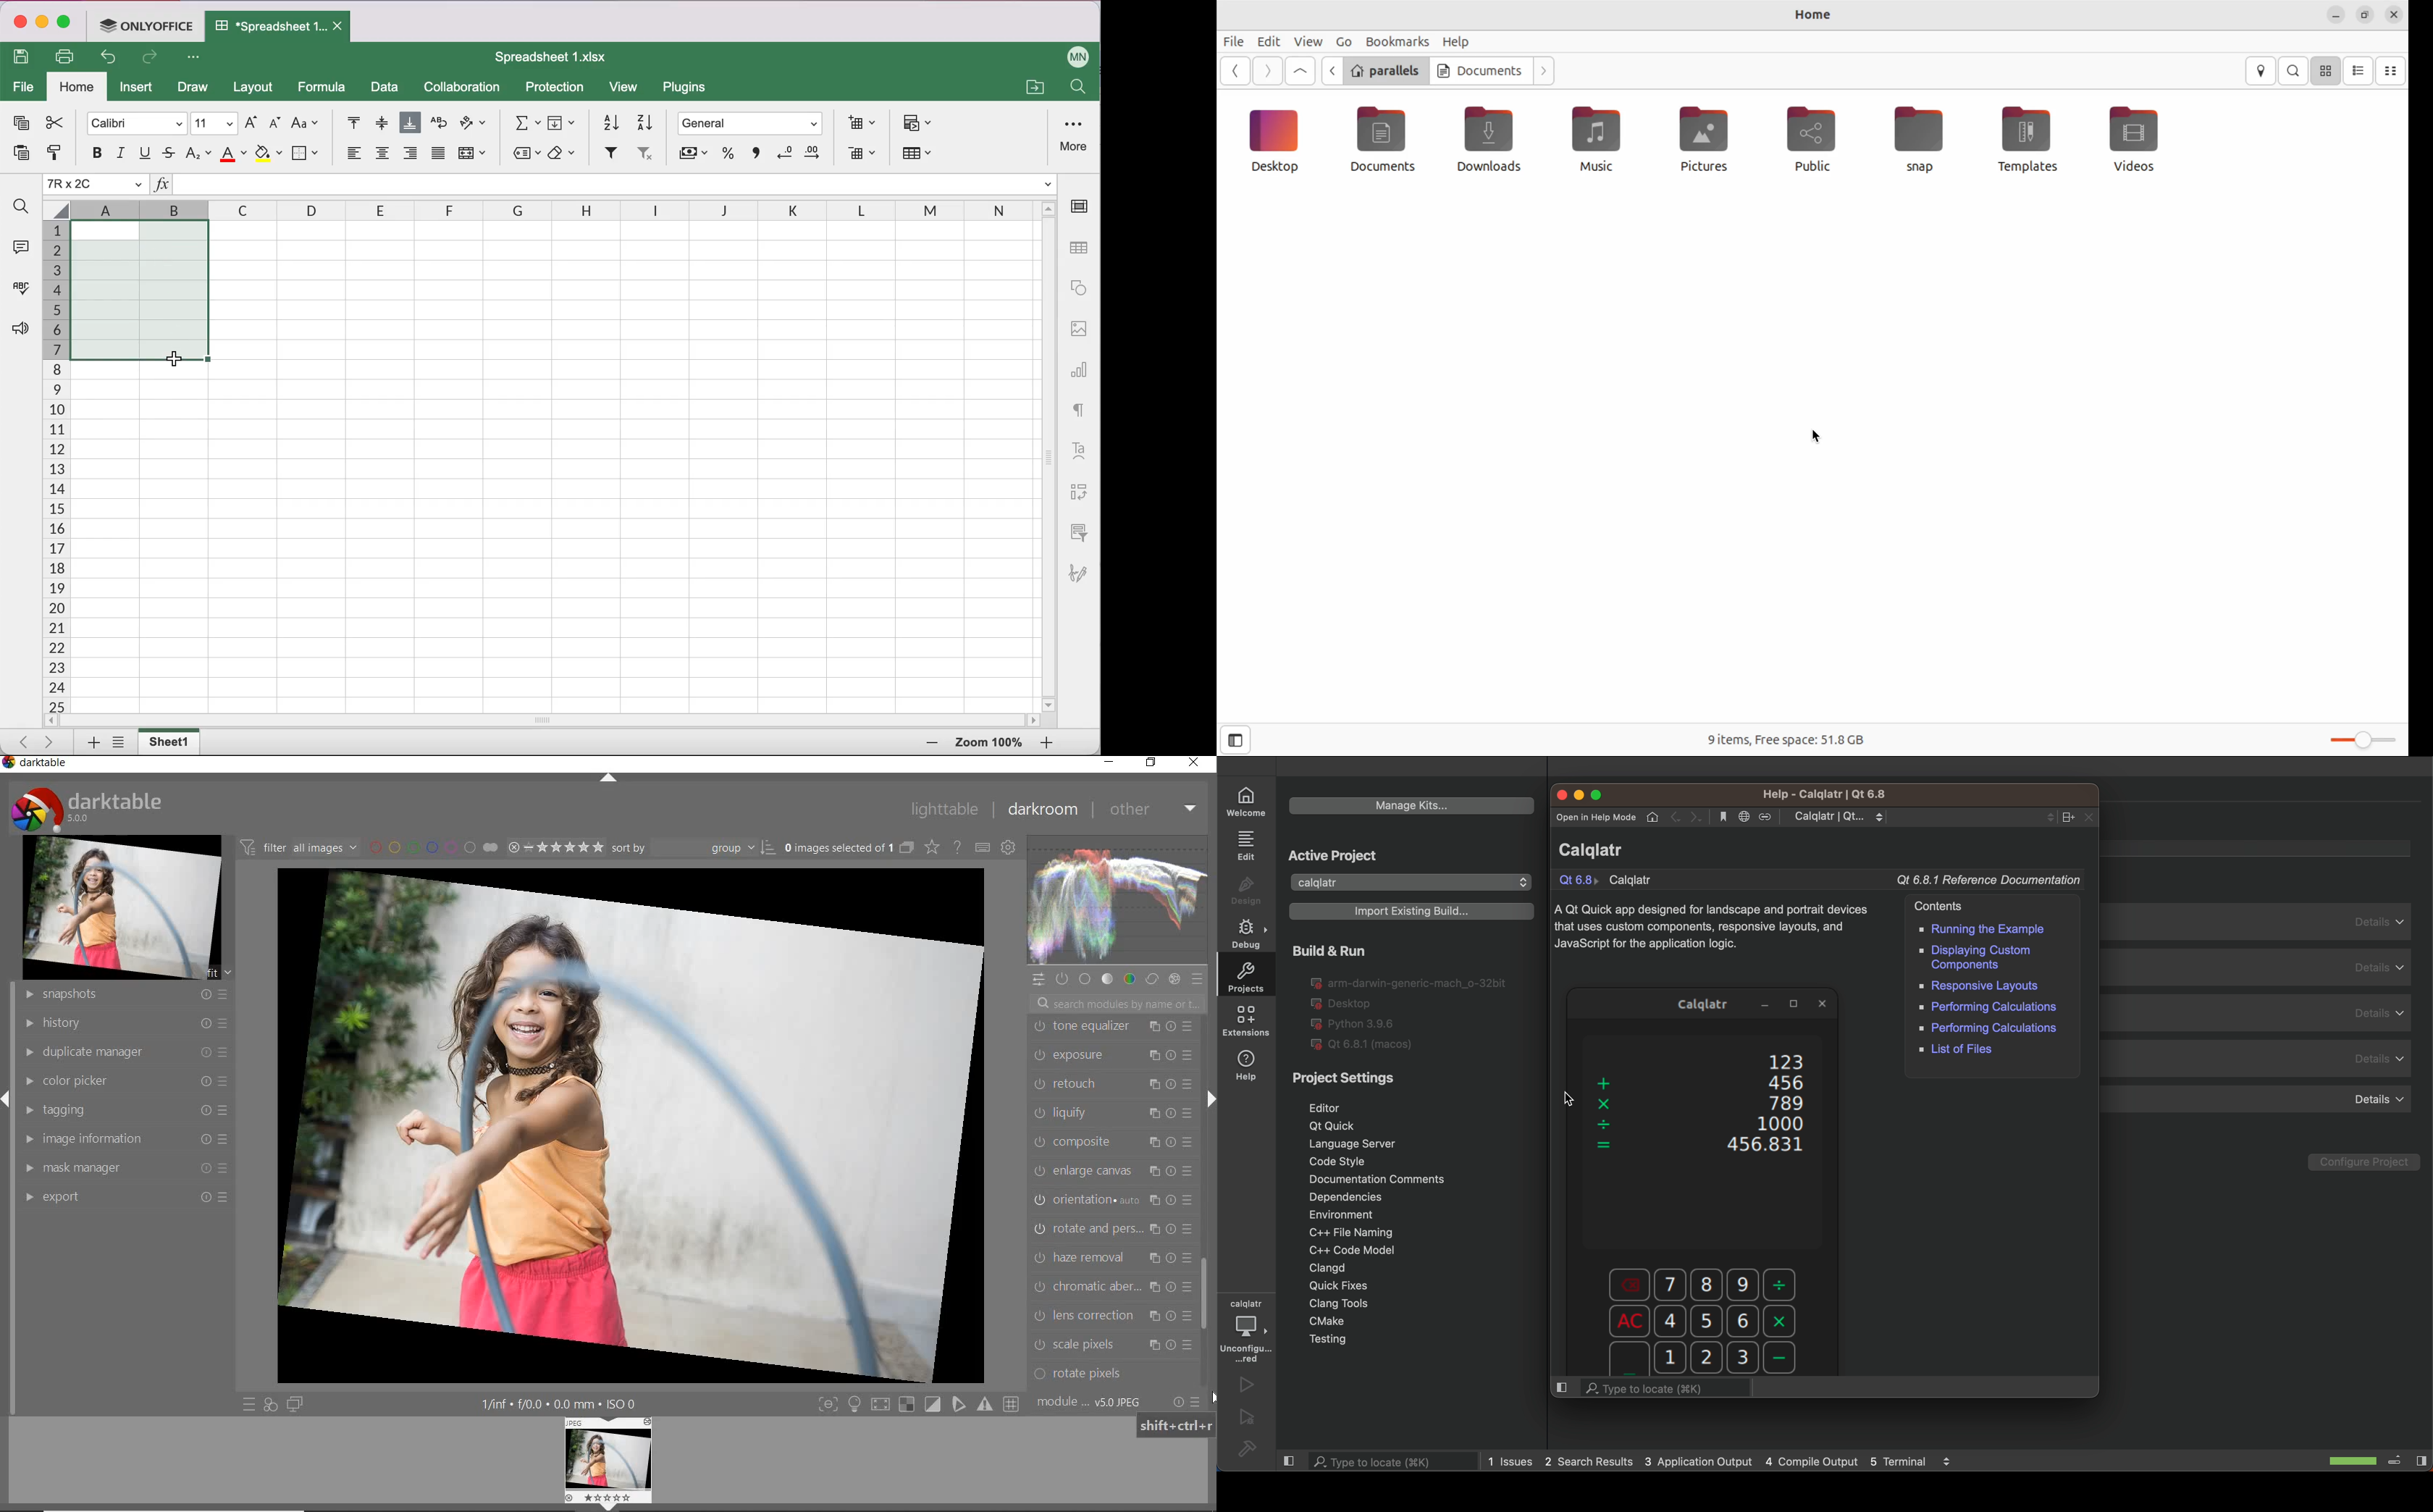 The image size is (2436, 1512). I want to click on split, so click(1564, 1392).